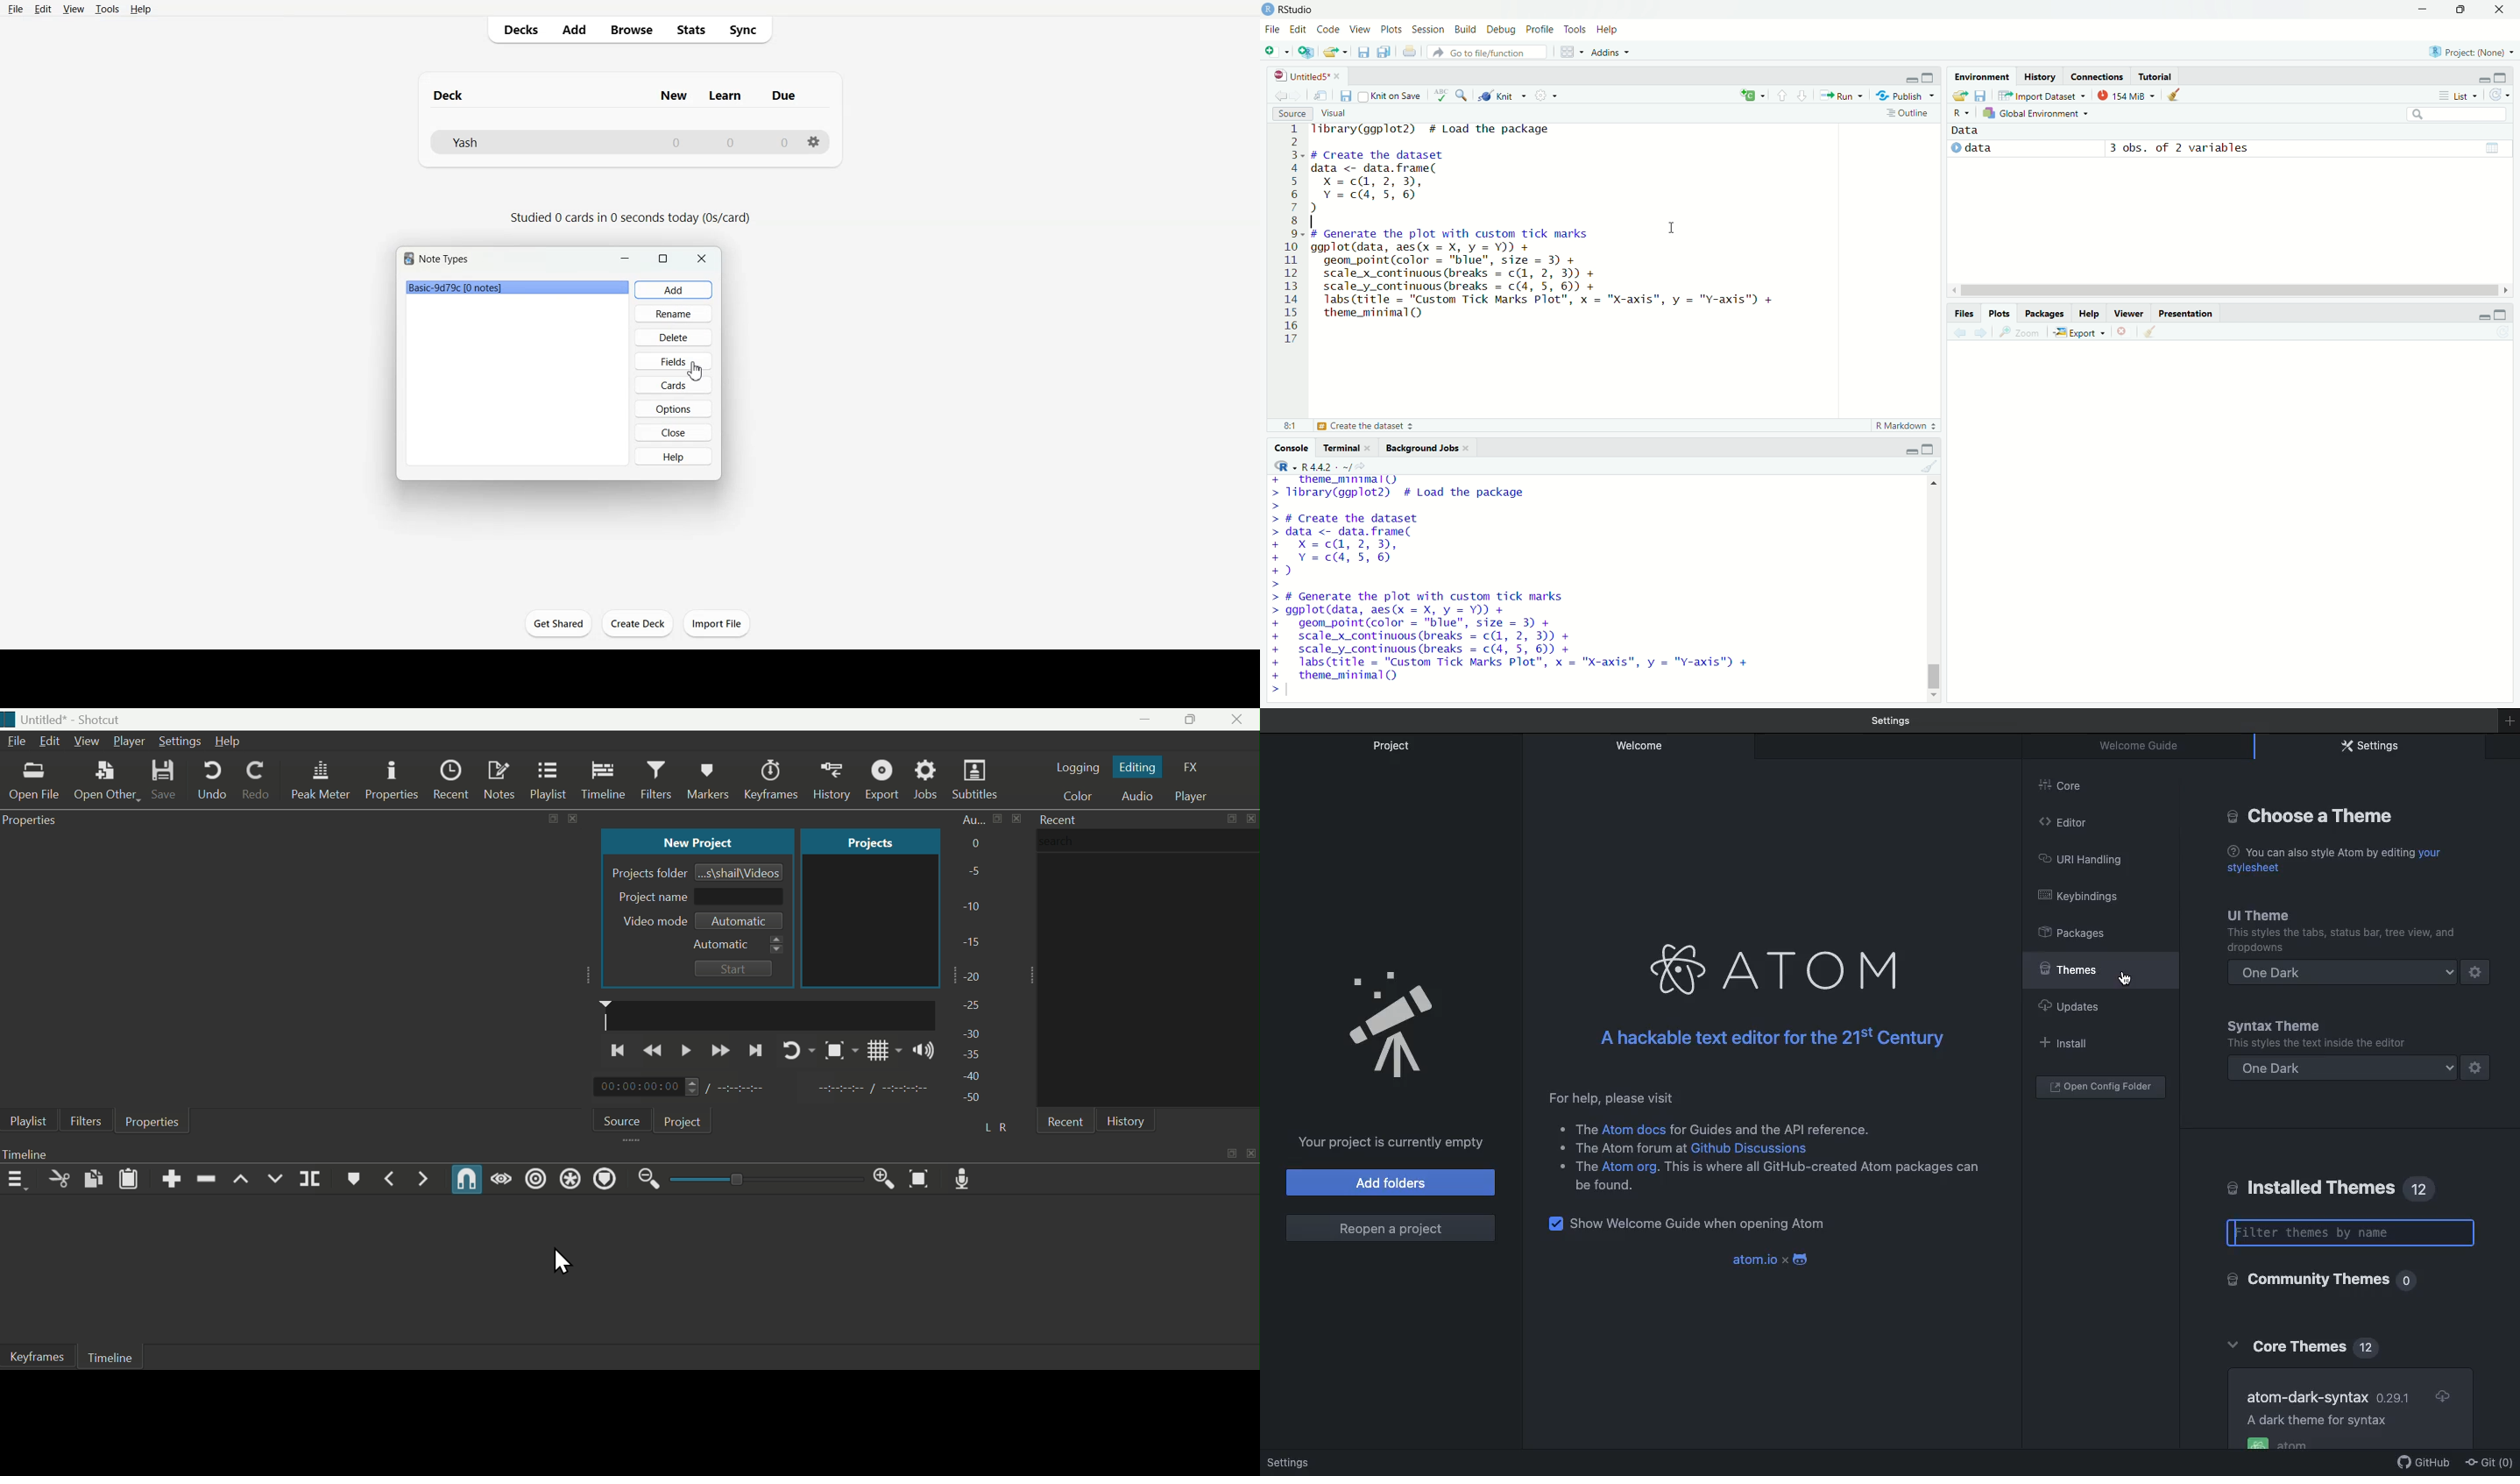 This screenshot has width=2520, height=1484. I want to click on file, so click(1272, 30).